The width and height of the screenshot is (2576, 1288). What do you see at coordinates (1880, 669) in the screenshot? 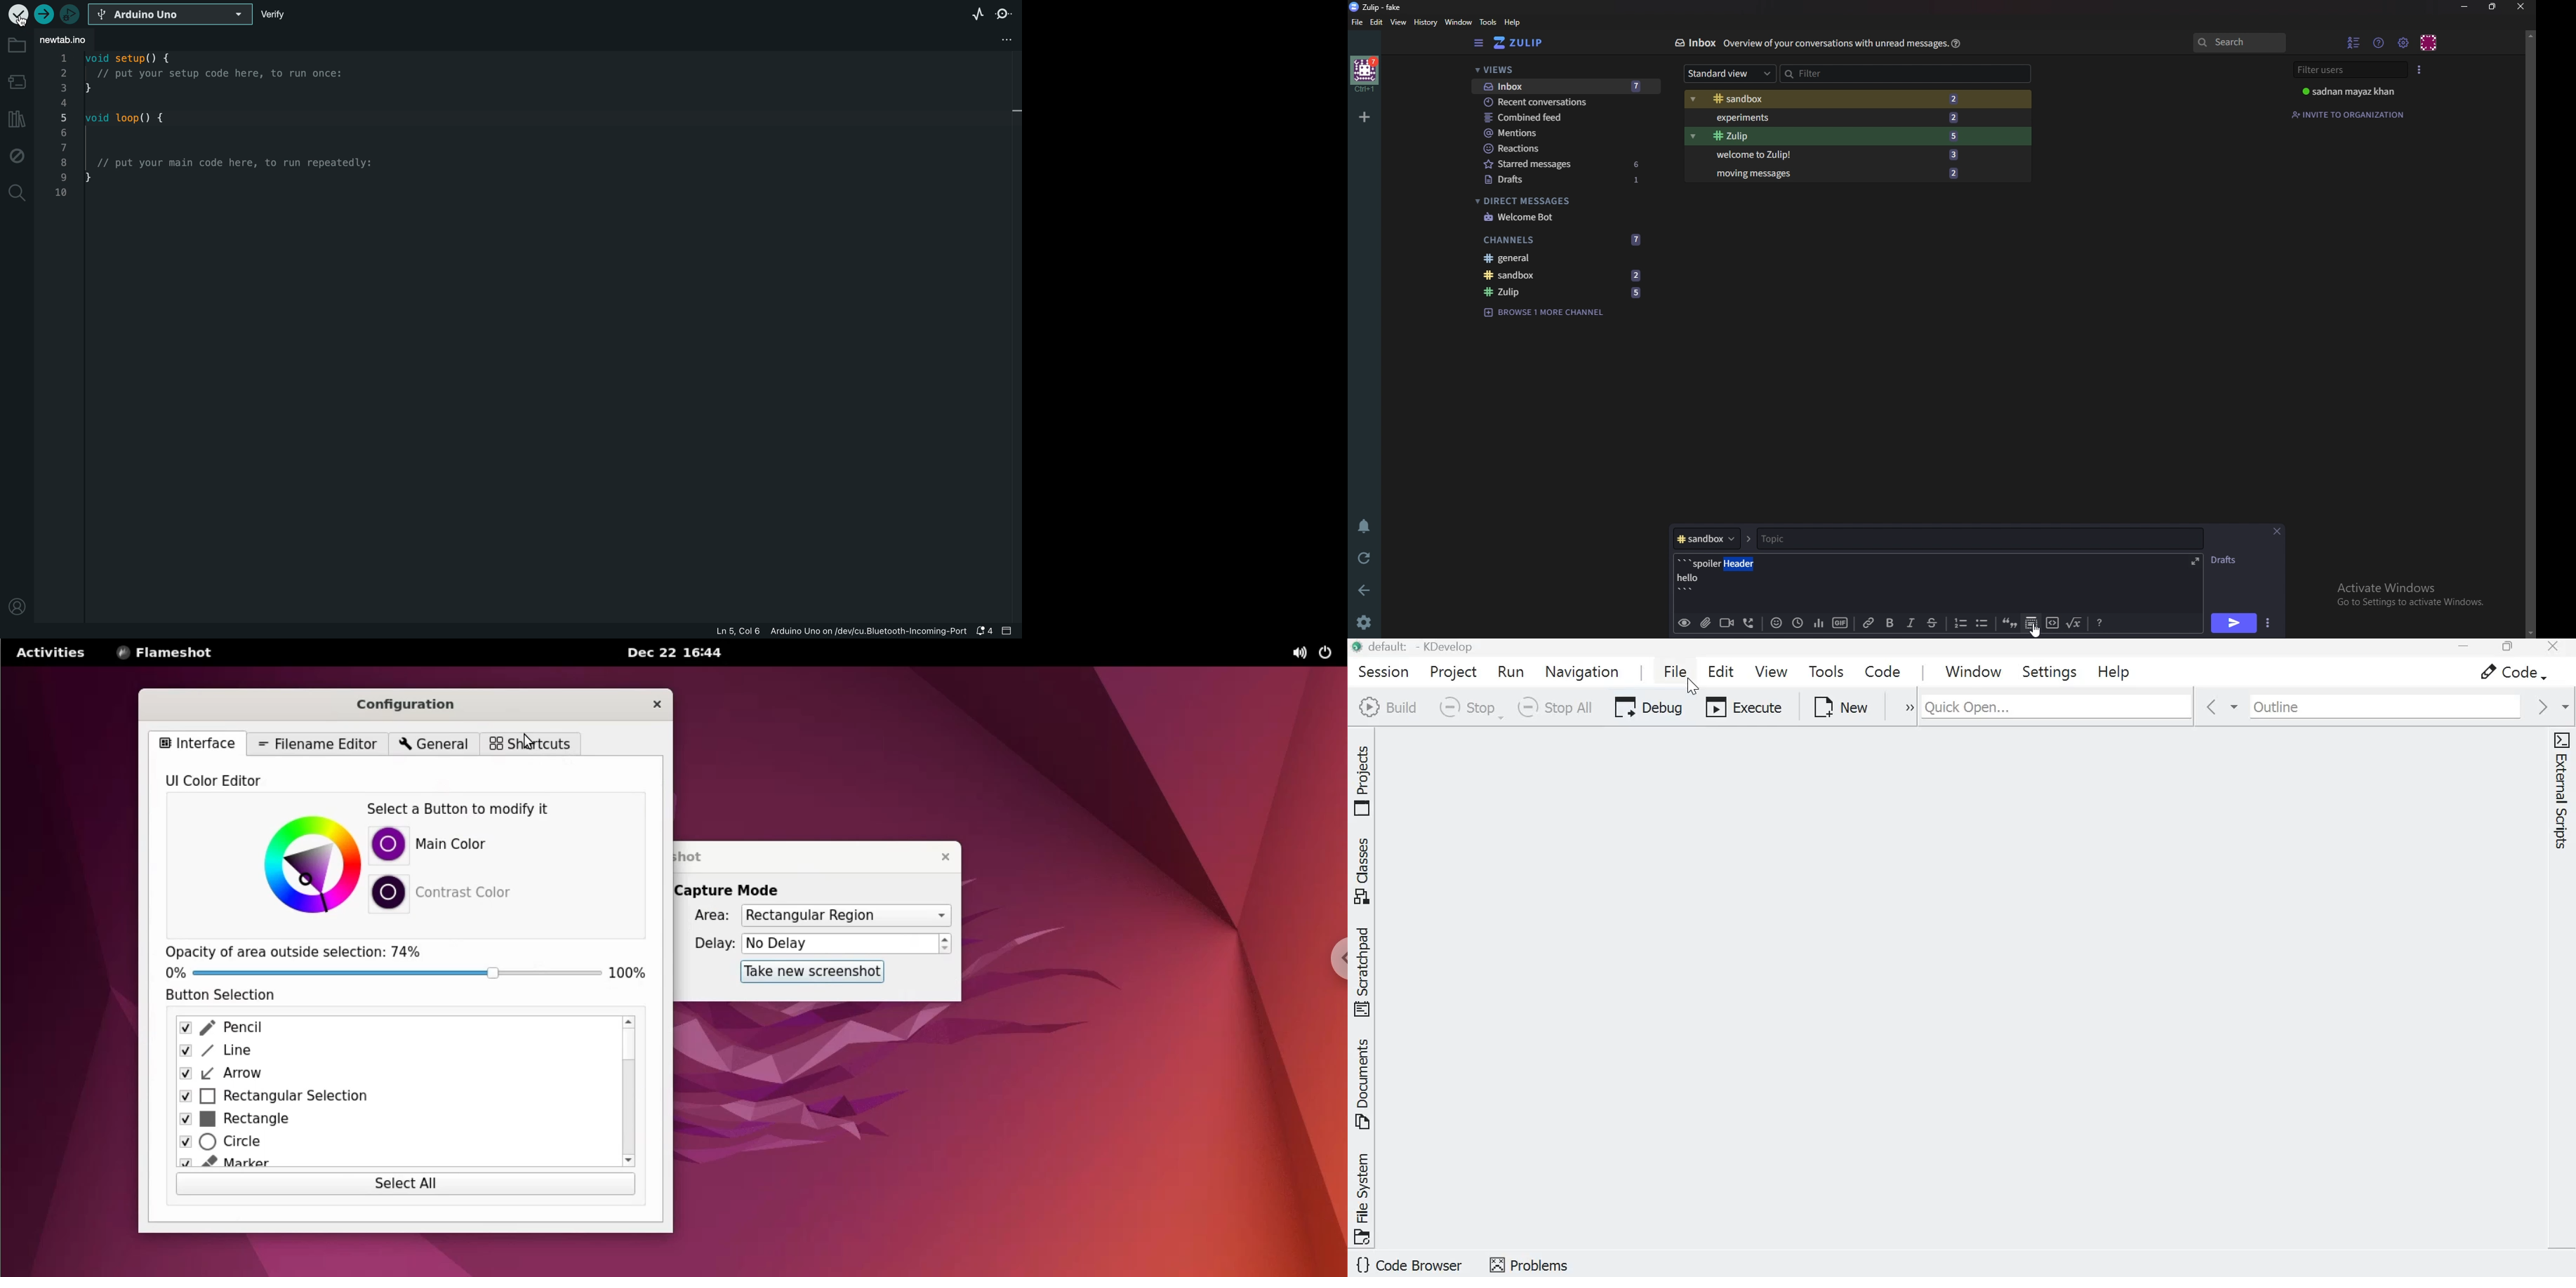
I see `Code` at bounding box center [1880, 669].